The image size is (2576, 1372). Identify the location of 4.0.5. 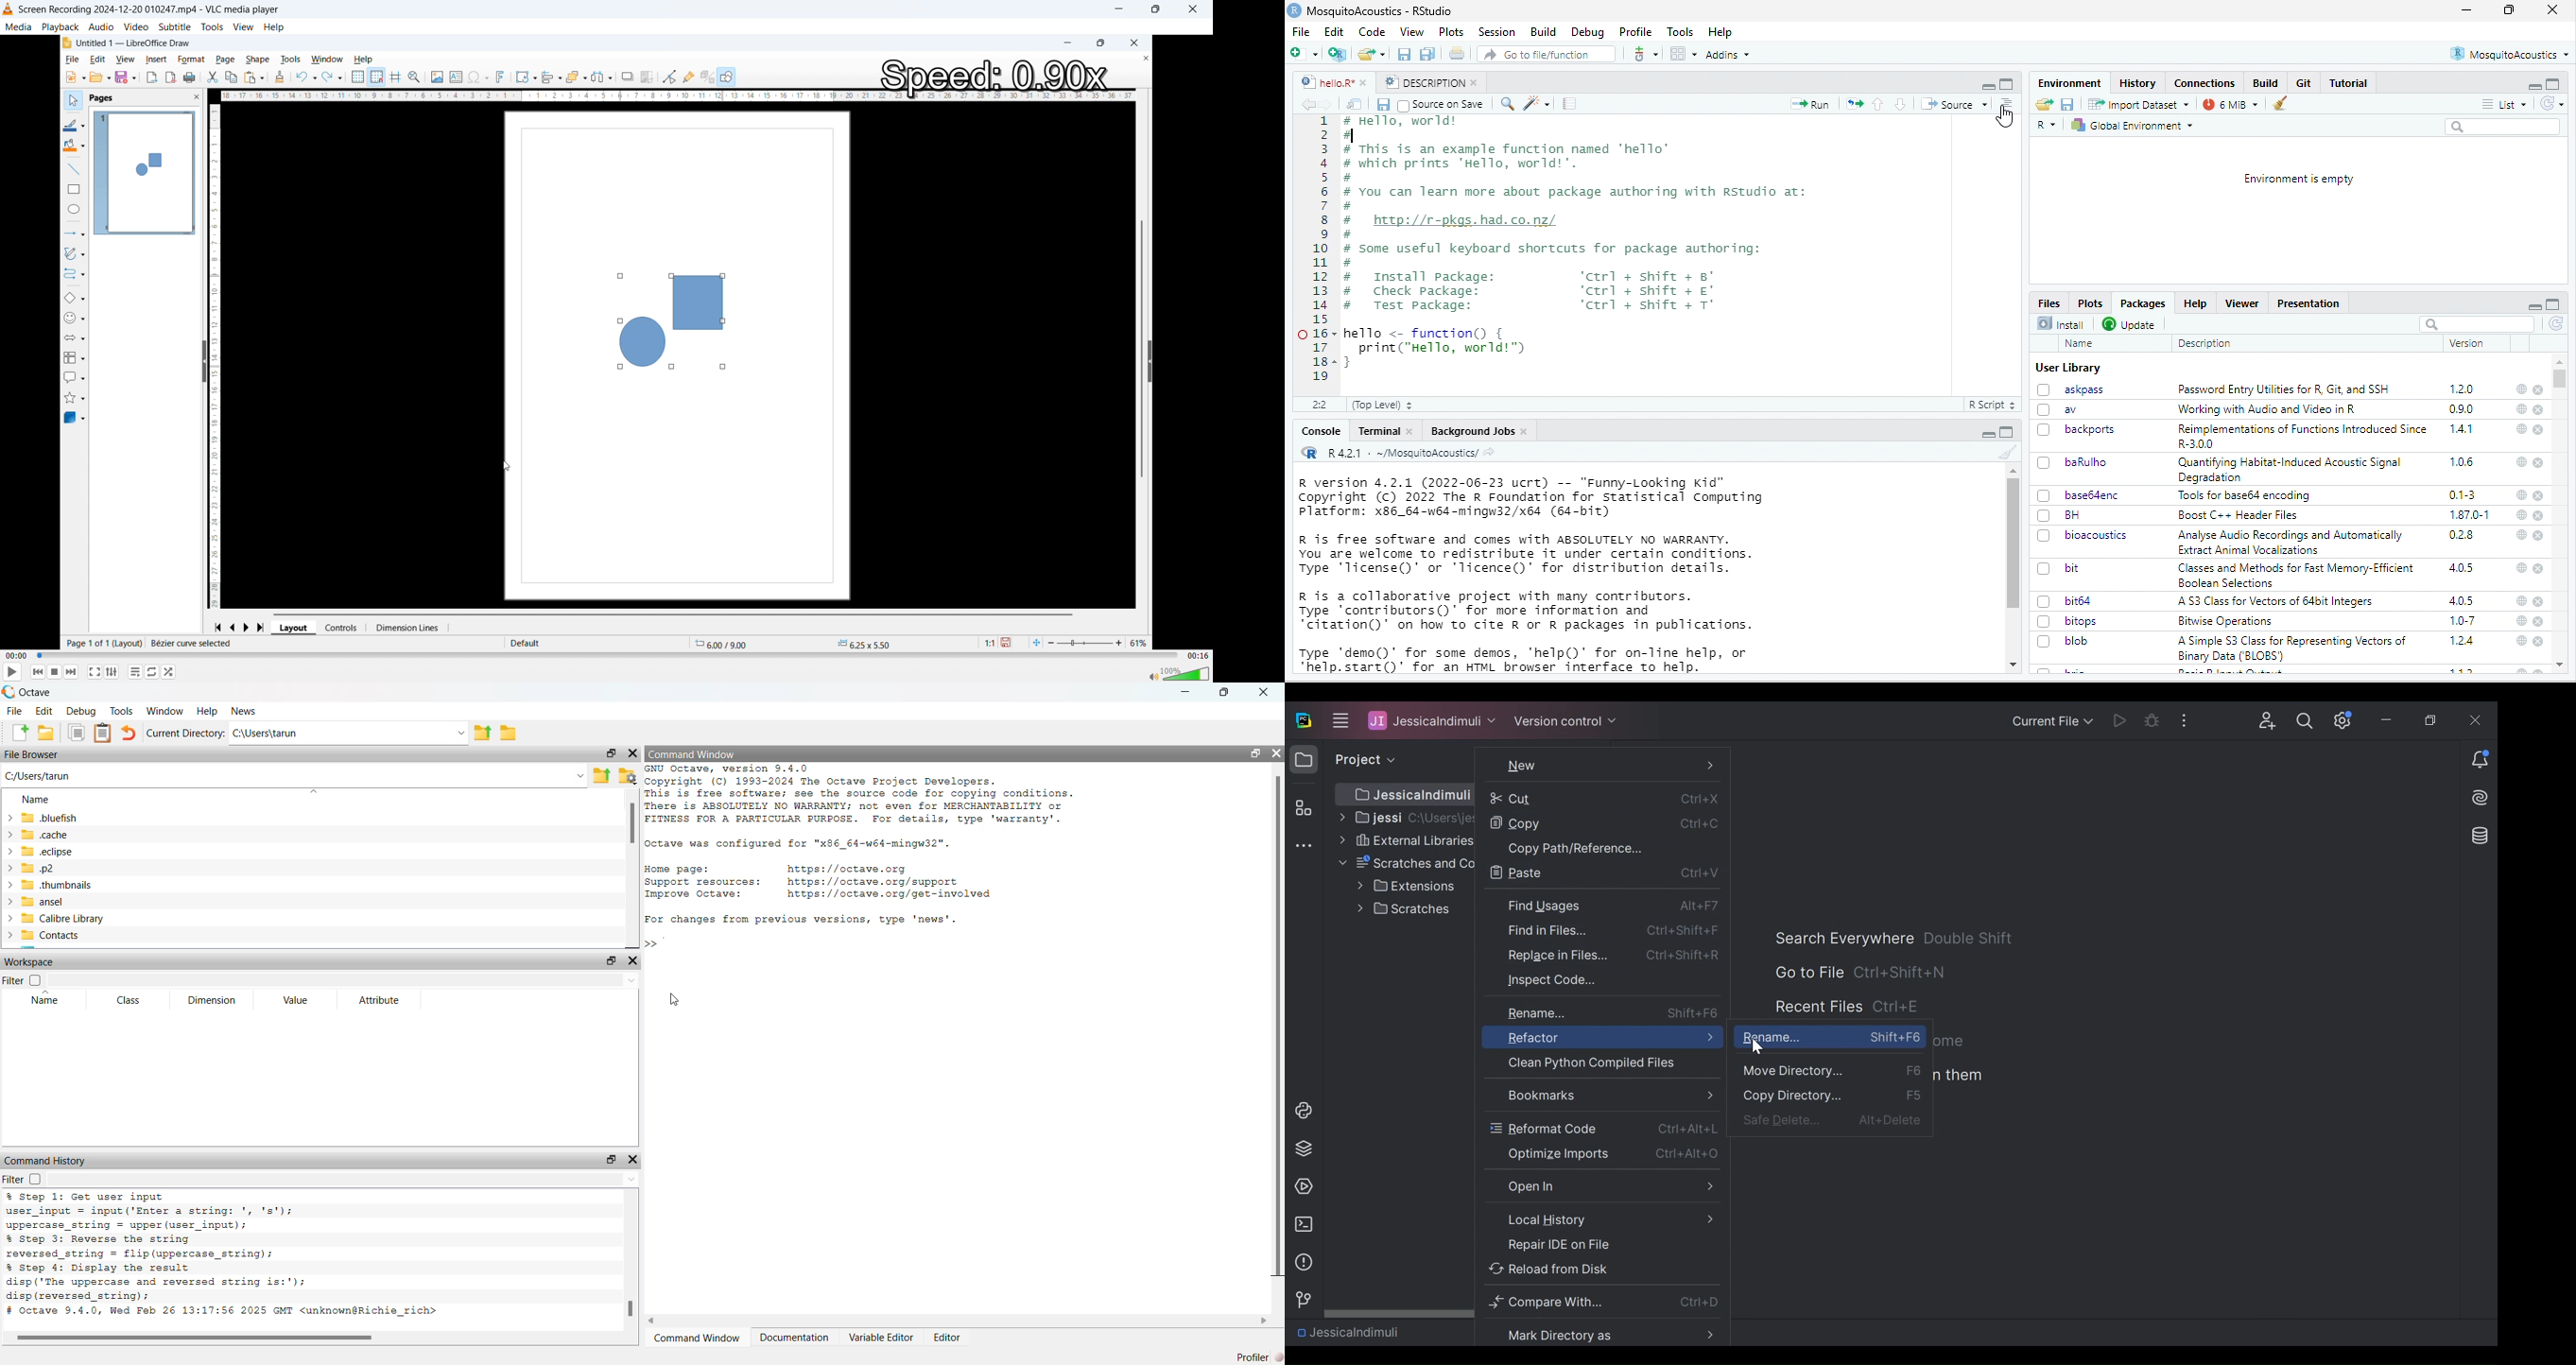
(2463, 567).